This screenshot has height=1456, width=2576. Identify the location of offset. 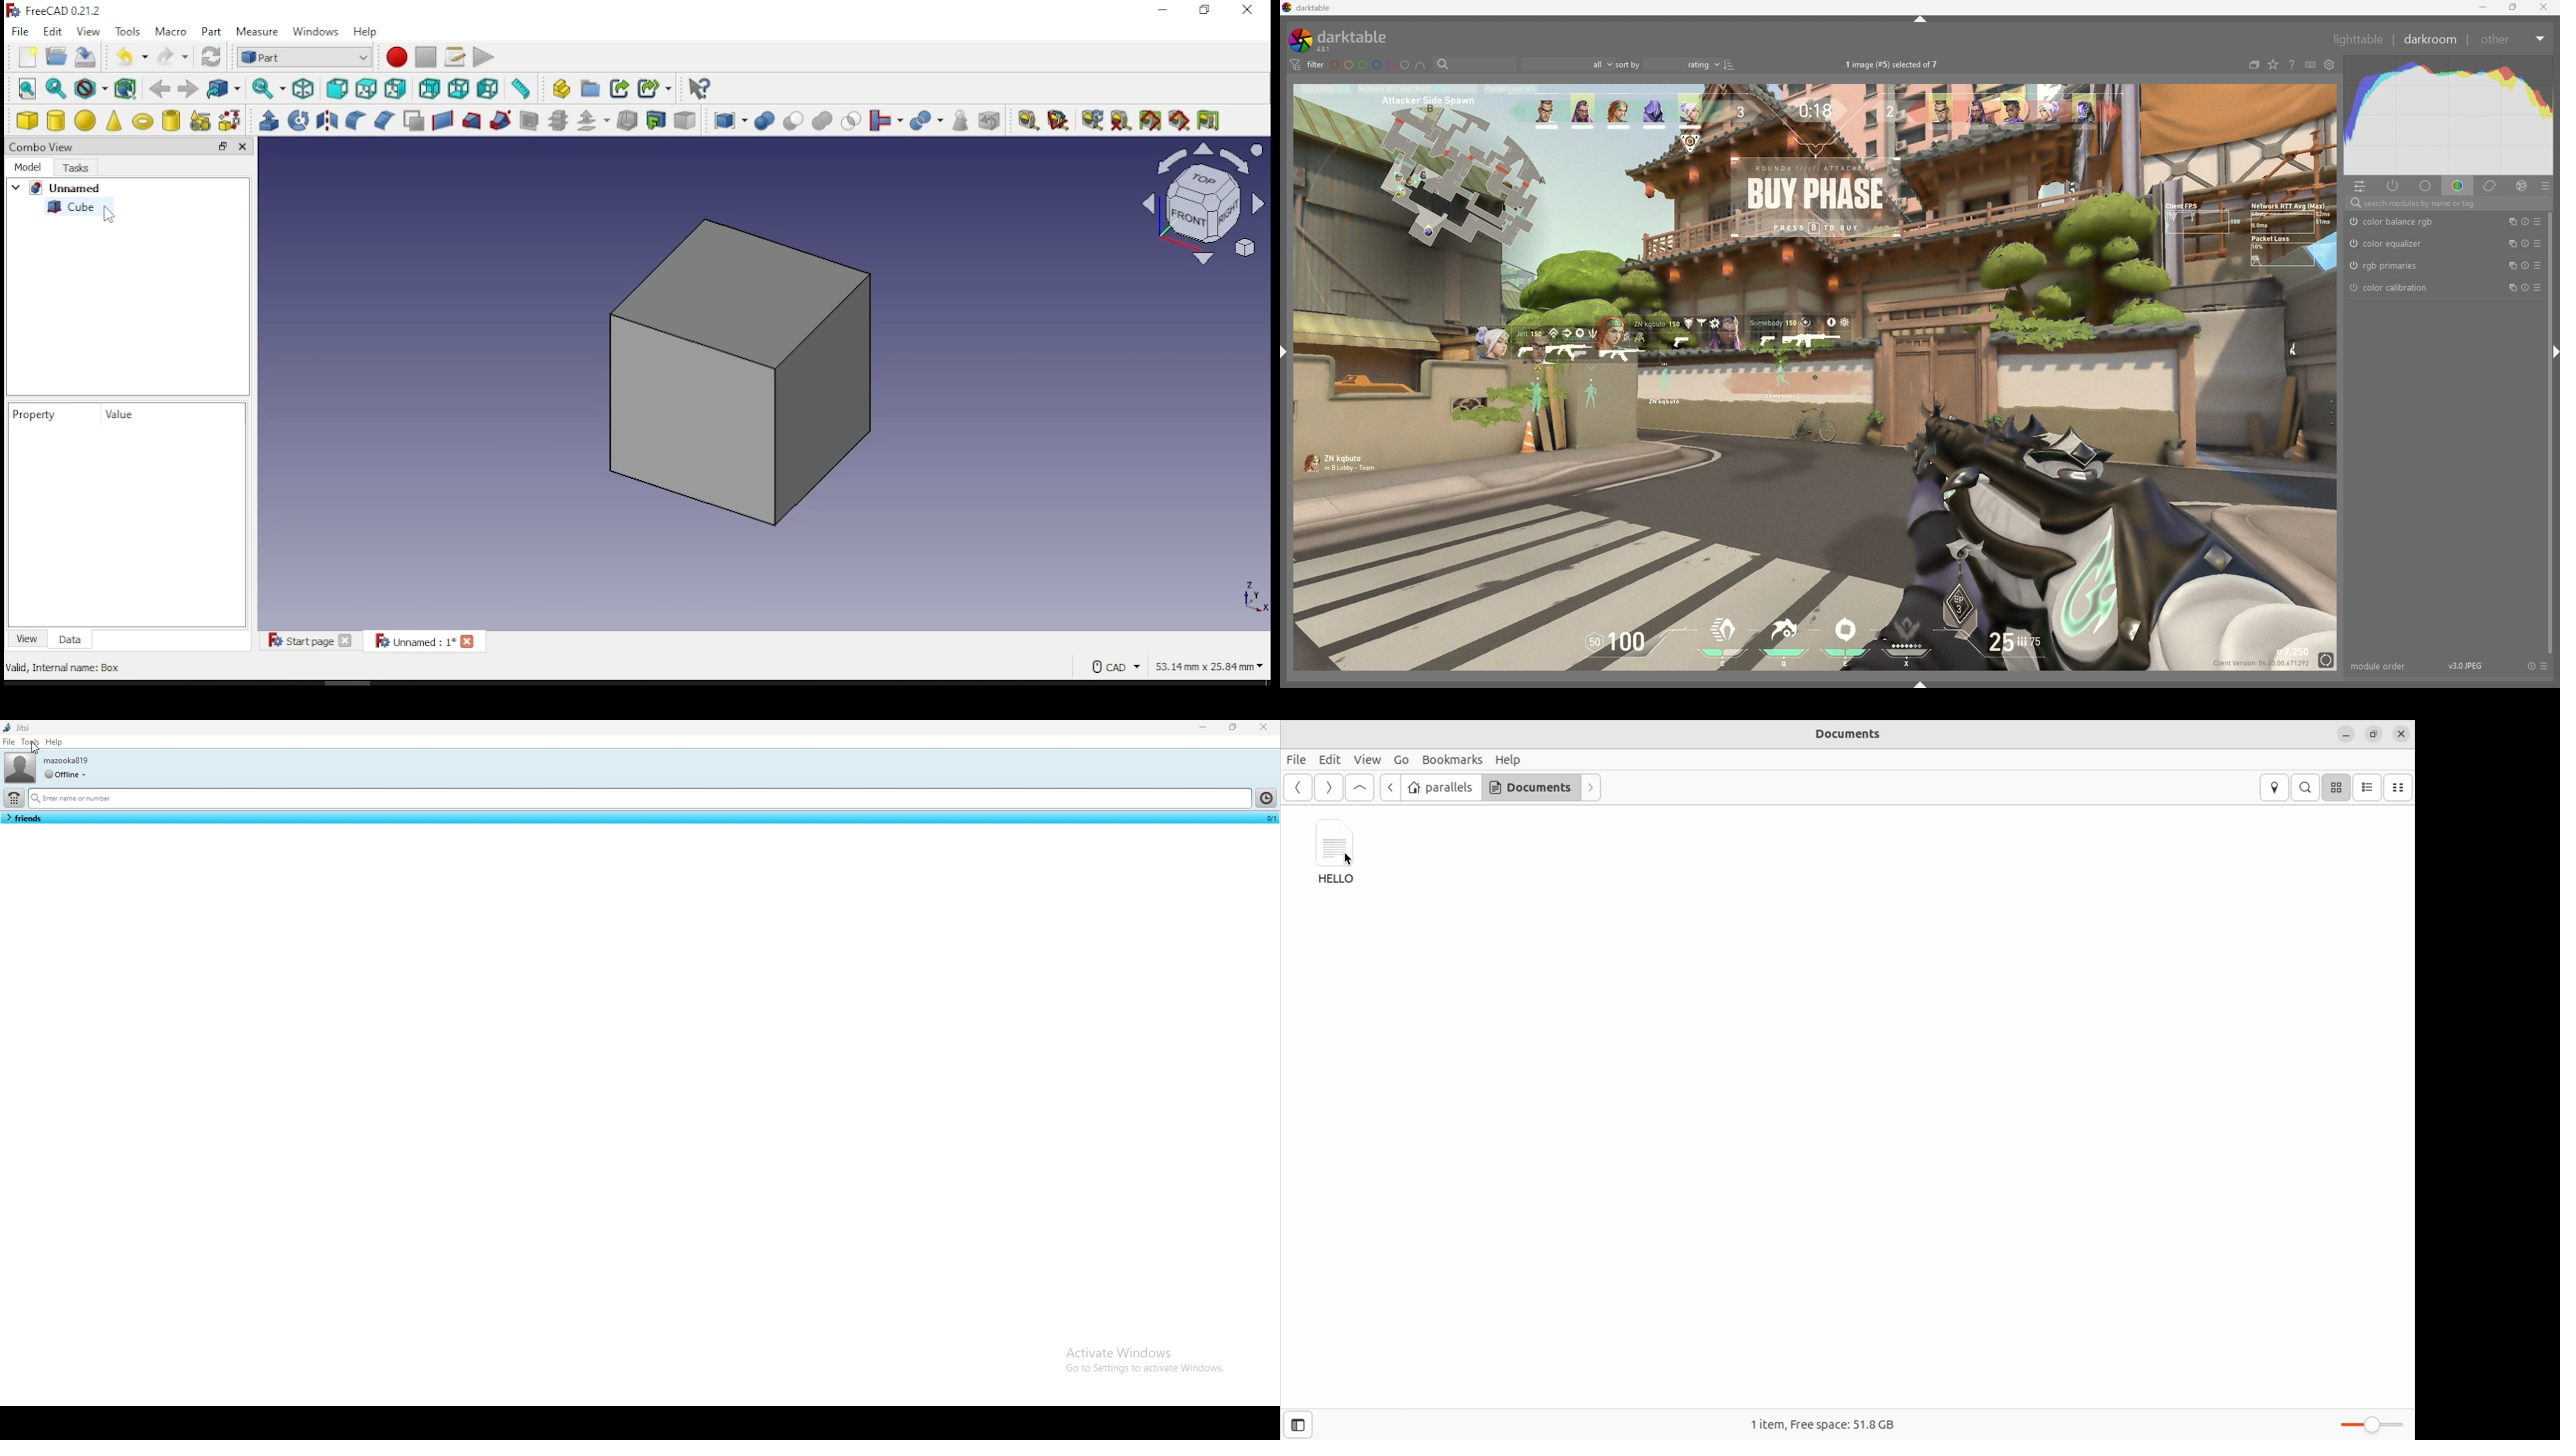
(594, 120).